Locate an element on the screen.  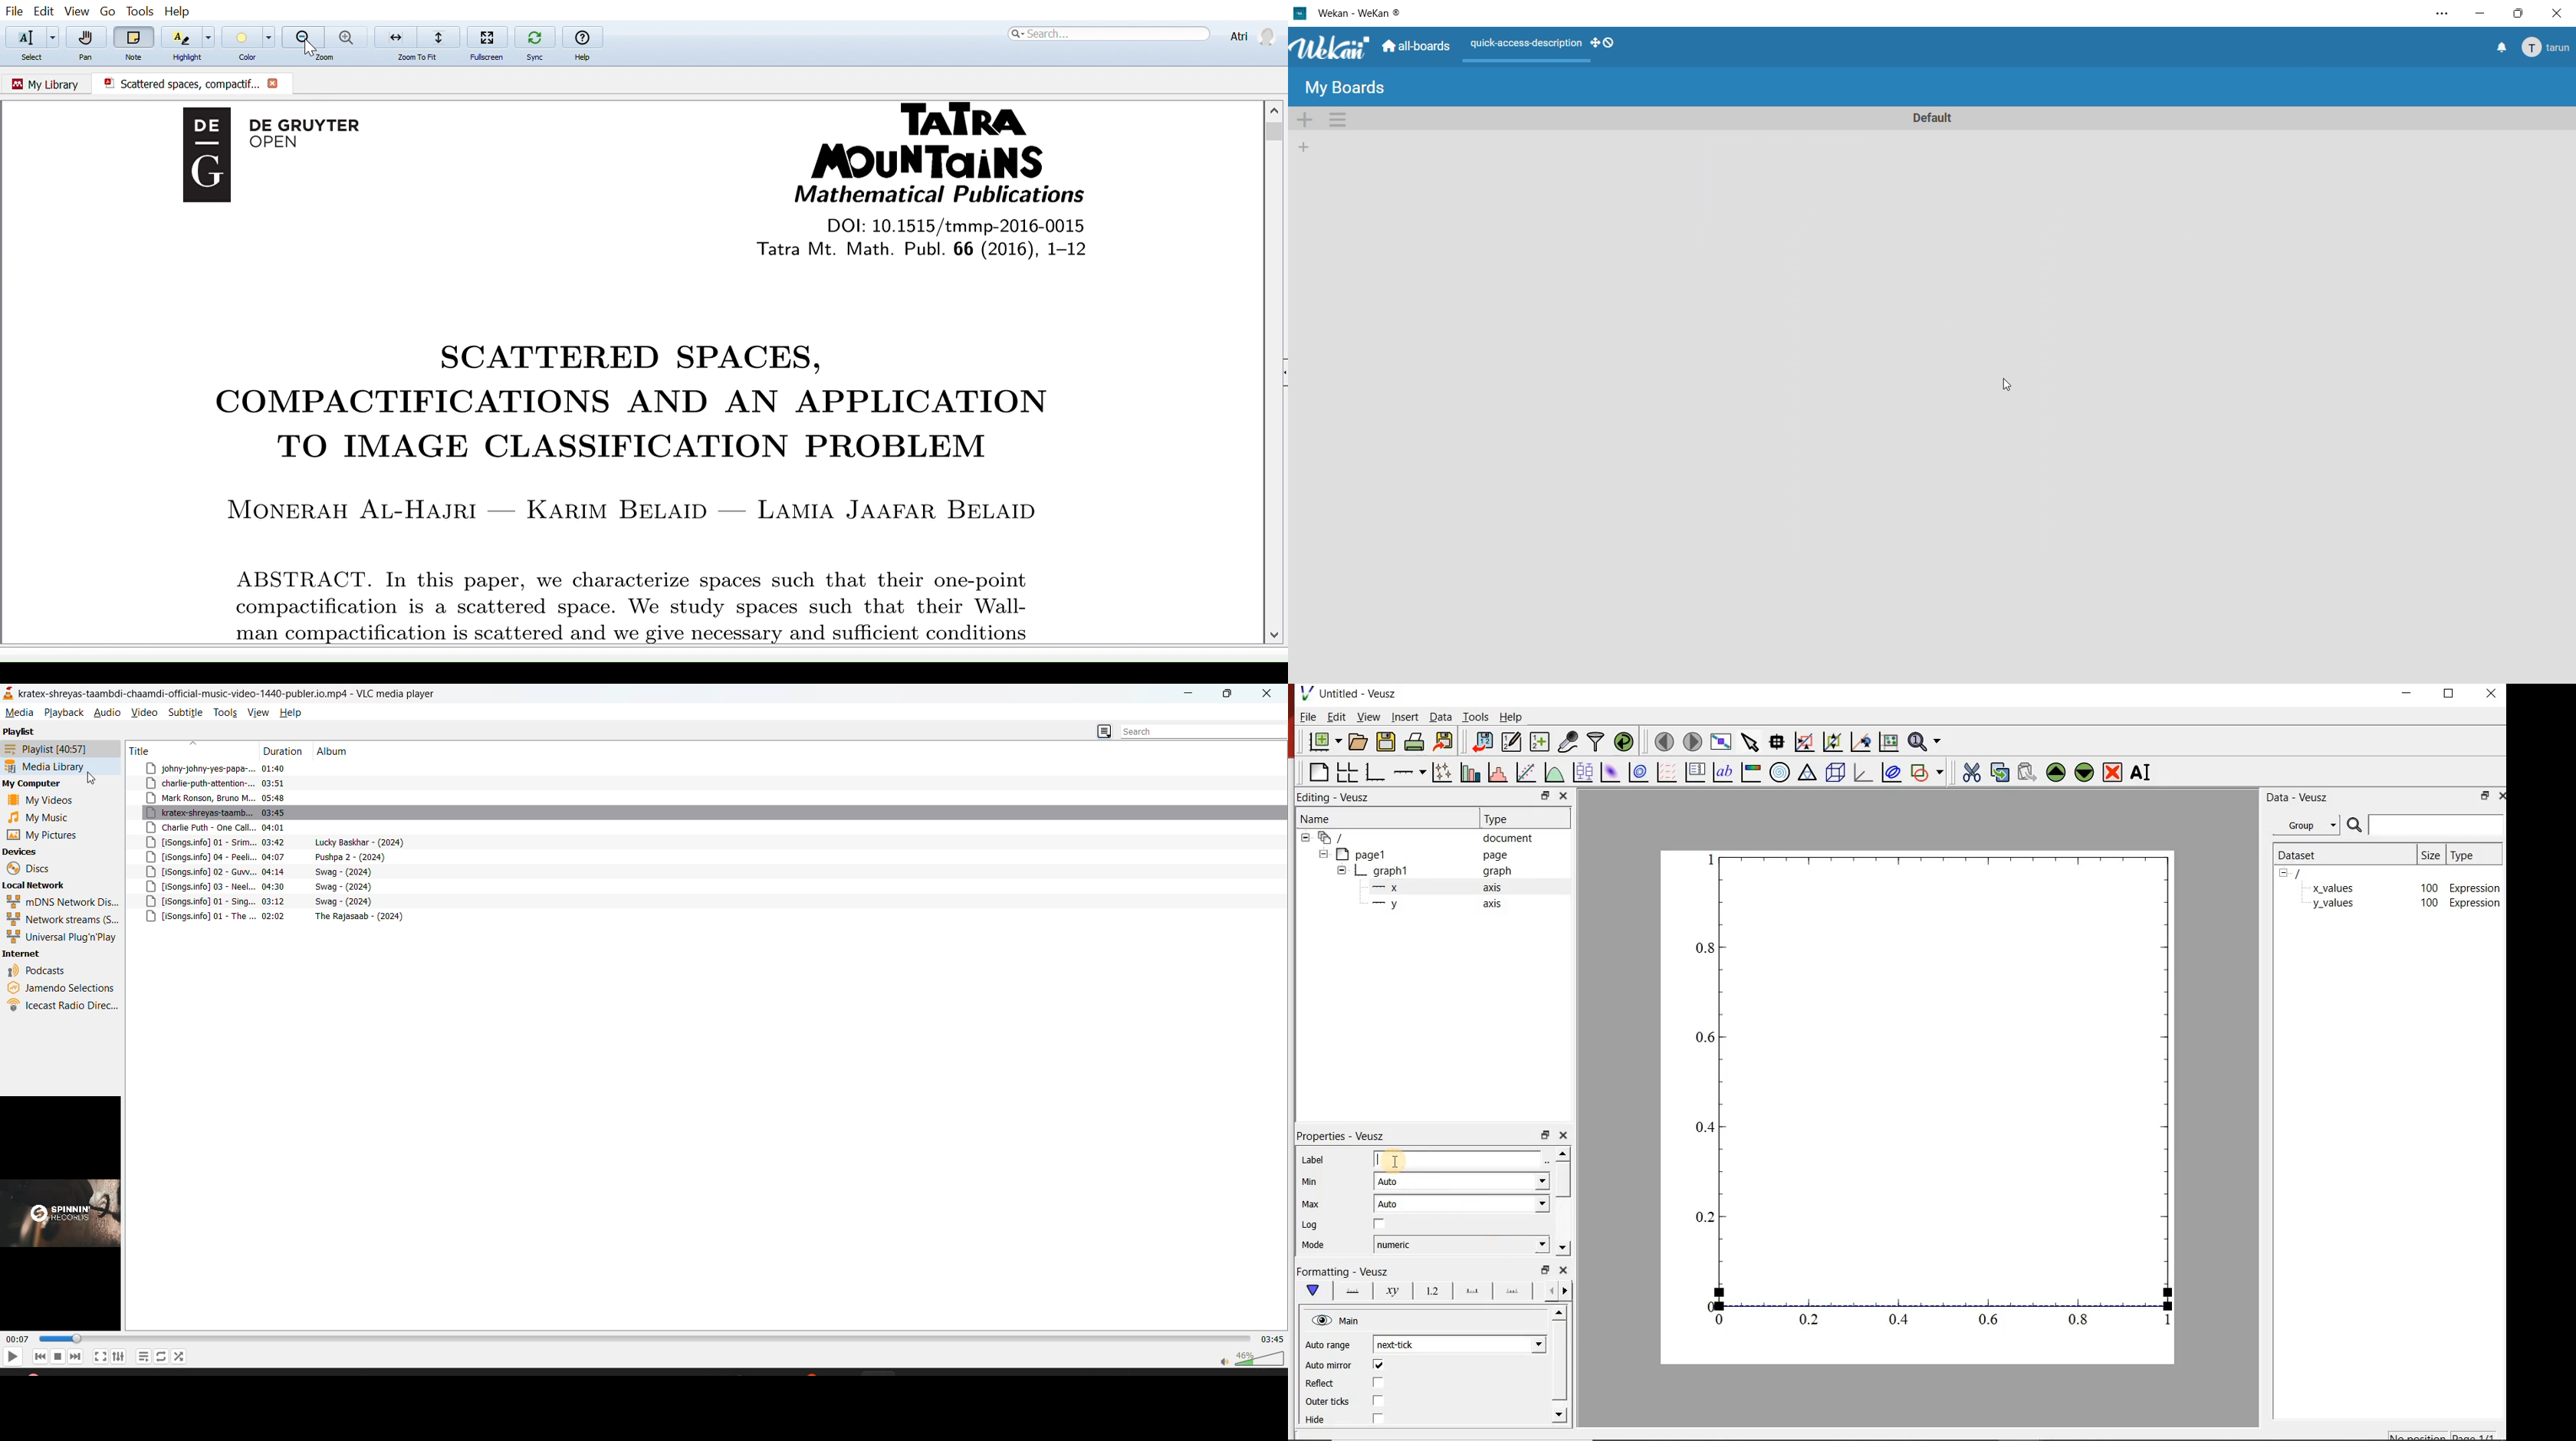
Color is located at coordinates (243, 59).